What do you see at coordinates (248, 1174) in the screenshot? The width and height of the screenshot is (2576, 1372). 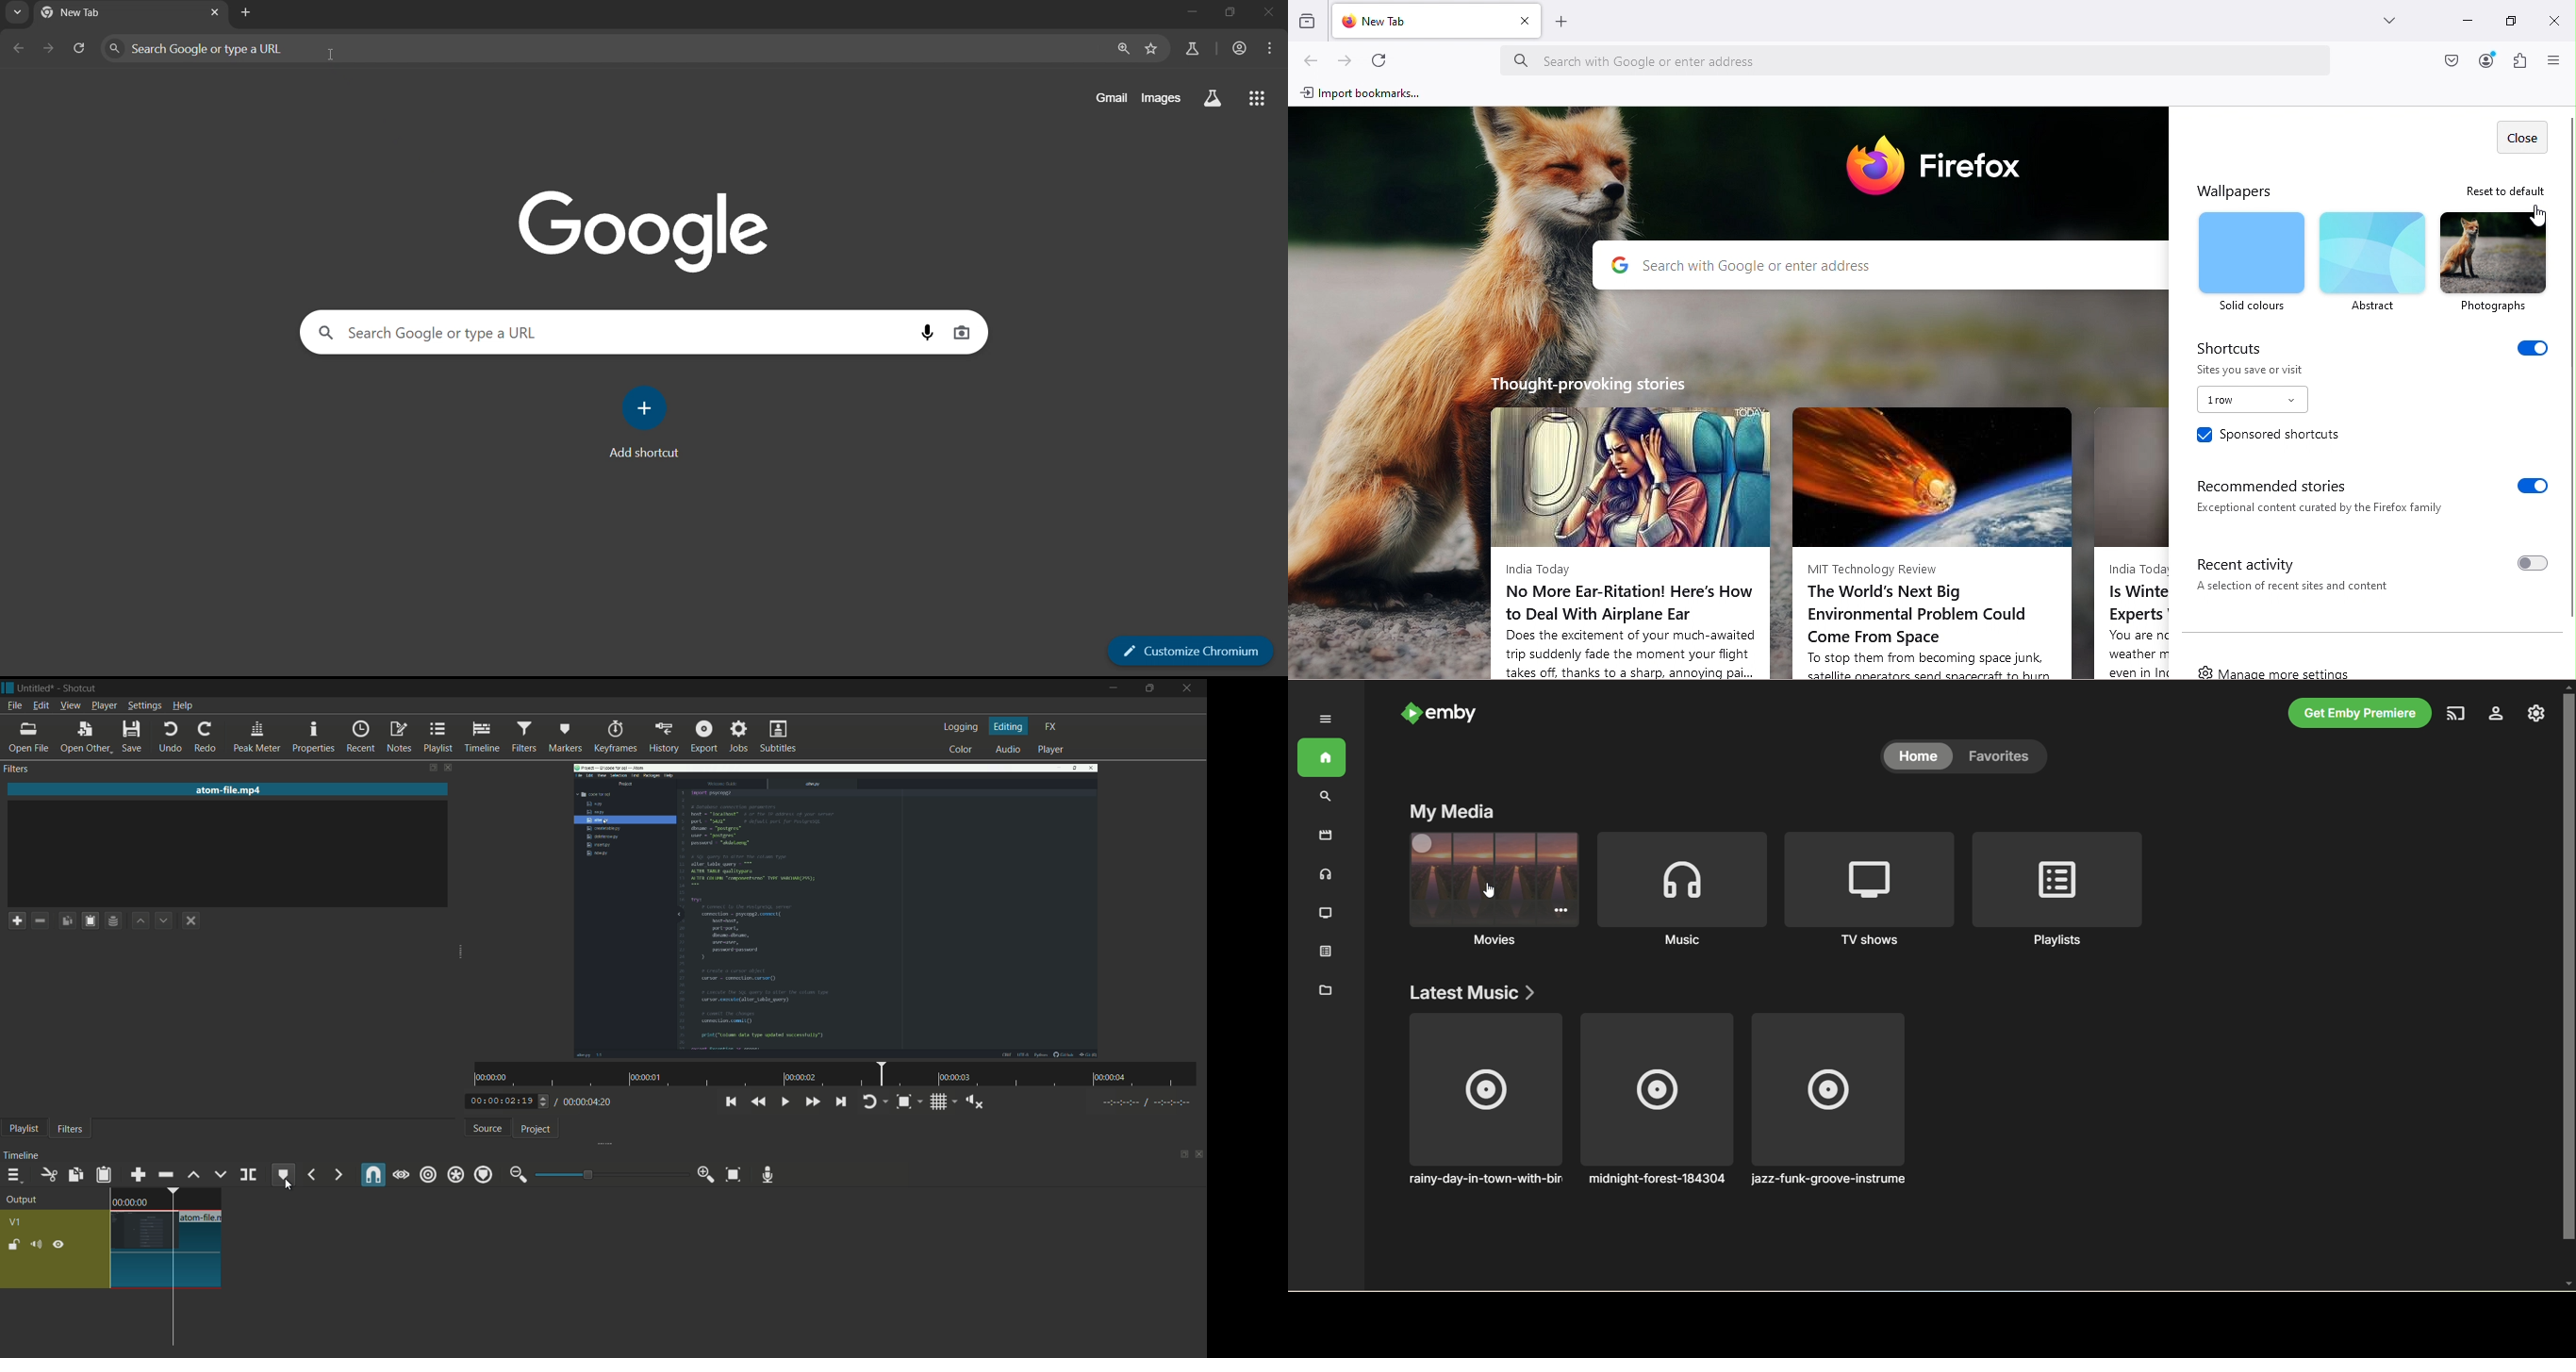 I see `split at playhead` at bounding box center [248, 1174].